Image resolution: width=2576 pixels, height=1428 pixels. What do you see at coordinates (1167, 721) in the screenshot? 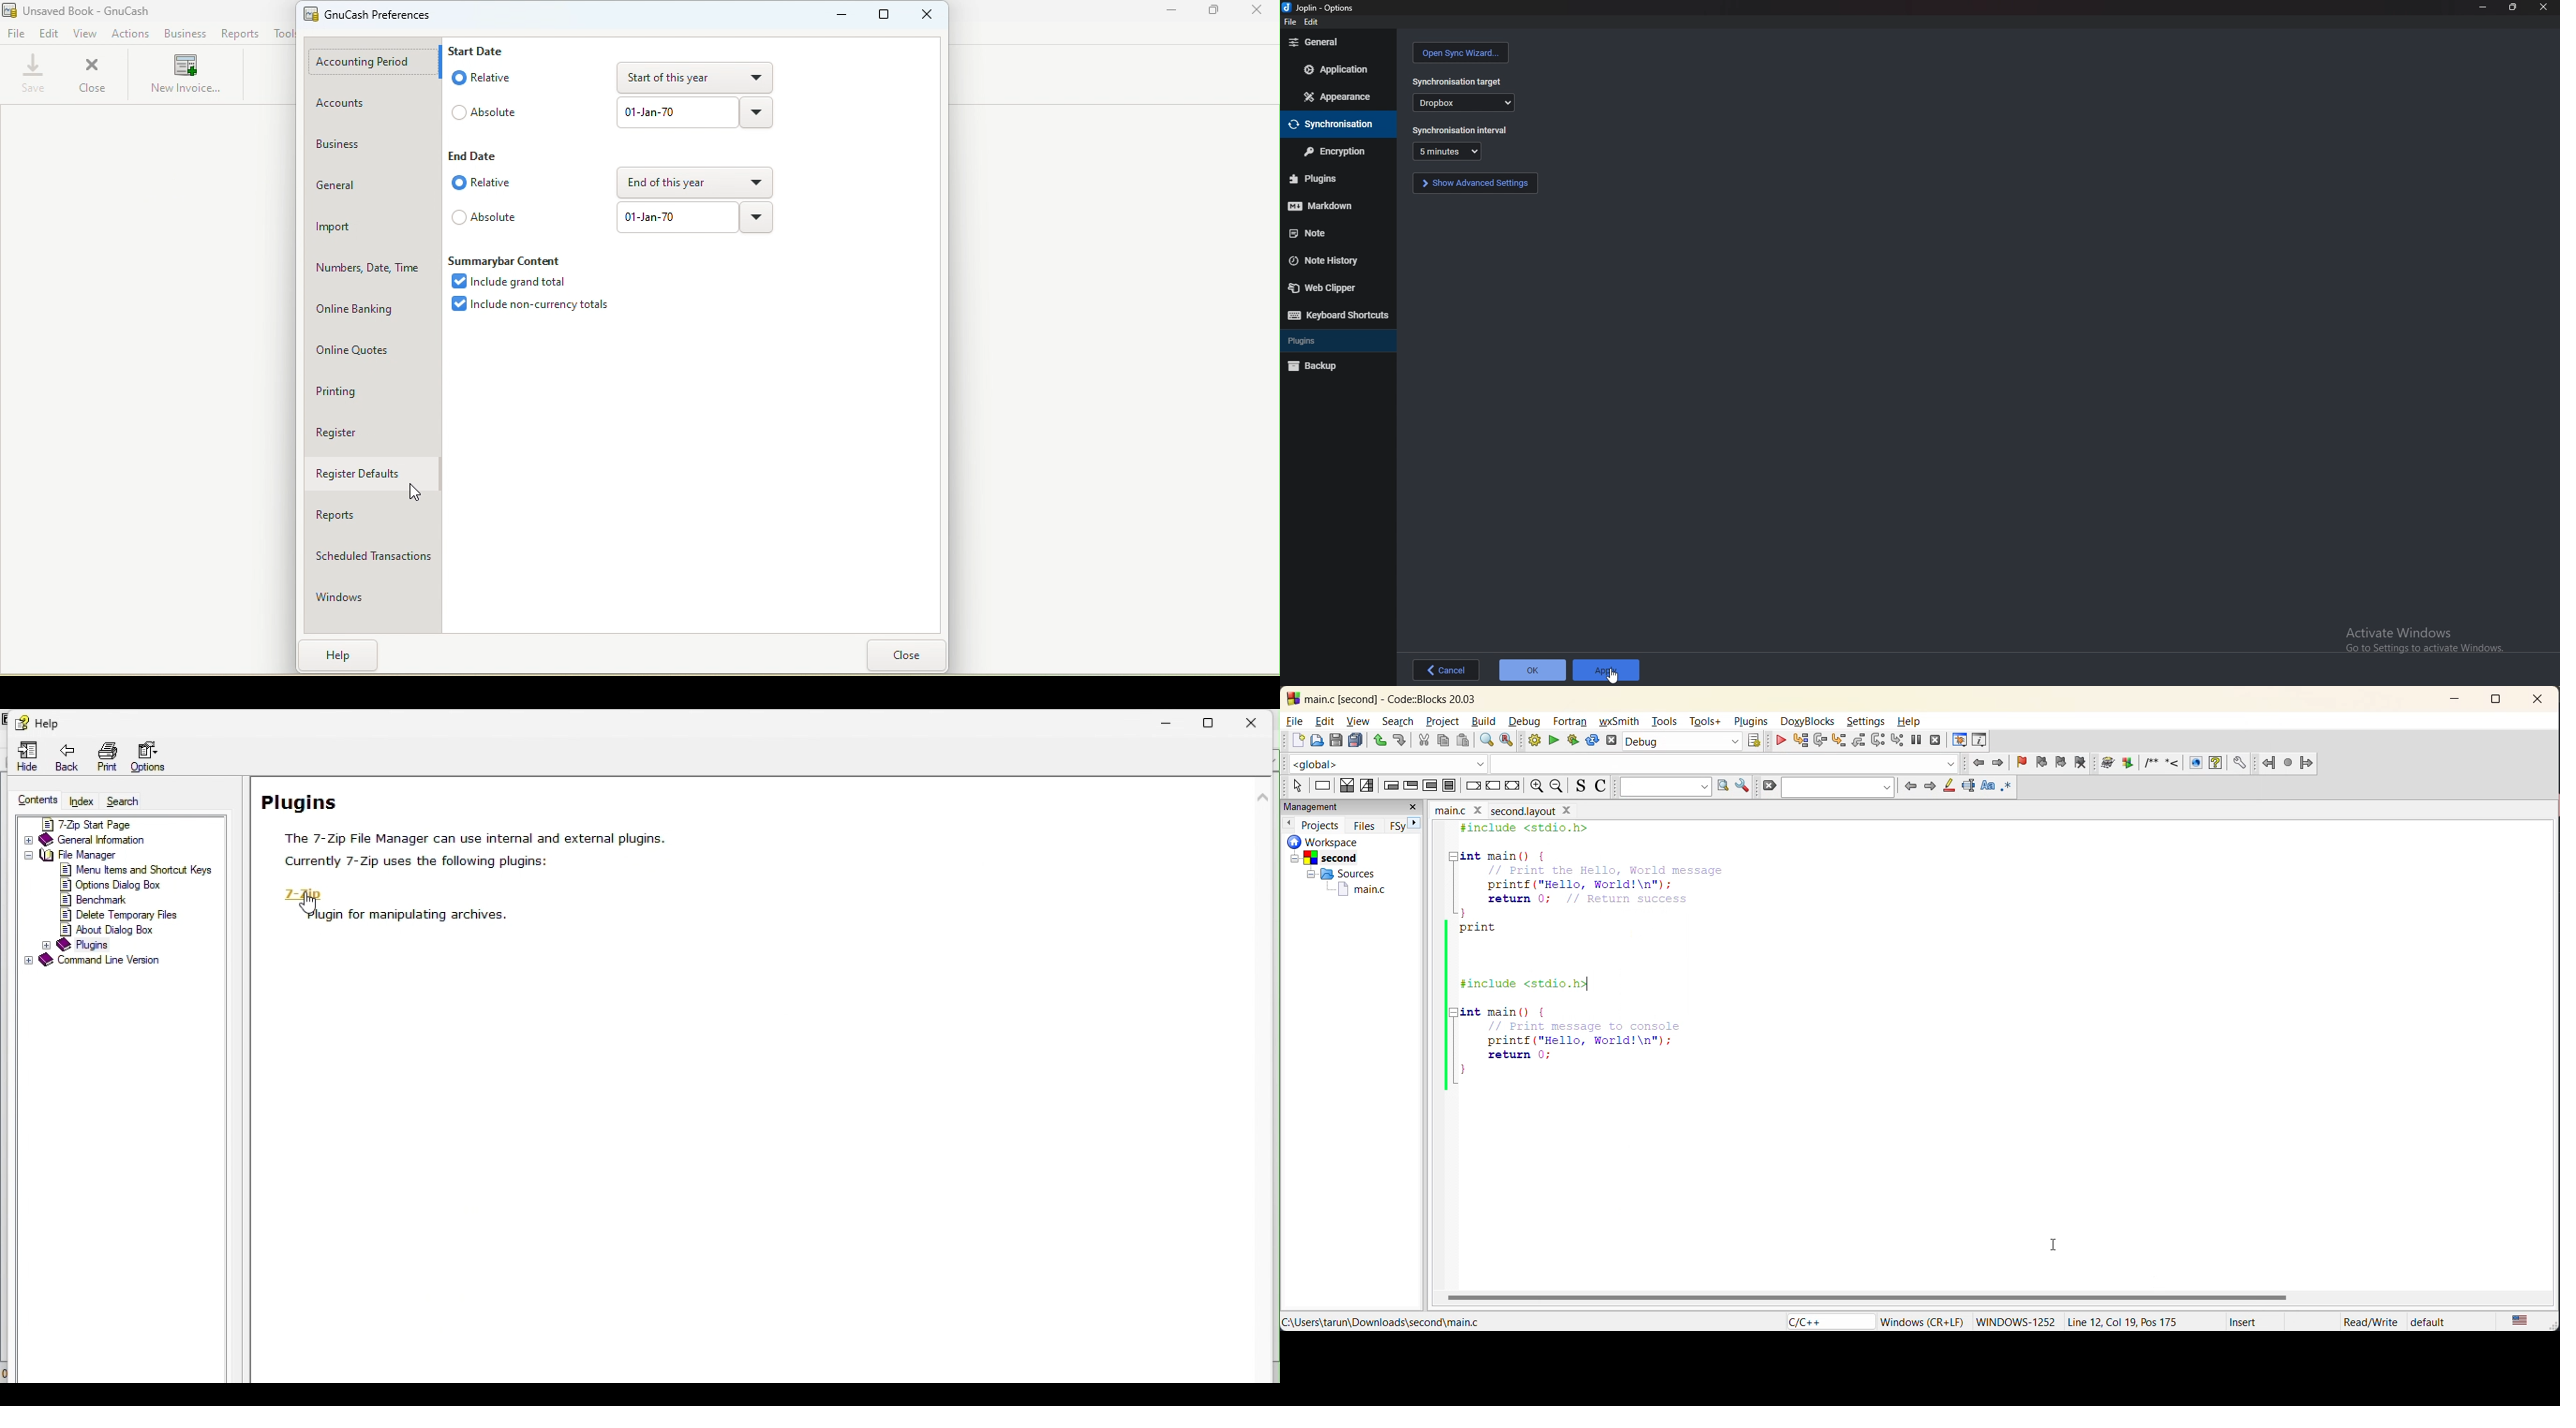
I see `Minimize` at bounding box center [1167, 721].